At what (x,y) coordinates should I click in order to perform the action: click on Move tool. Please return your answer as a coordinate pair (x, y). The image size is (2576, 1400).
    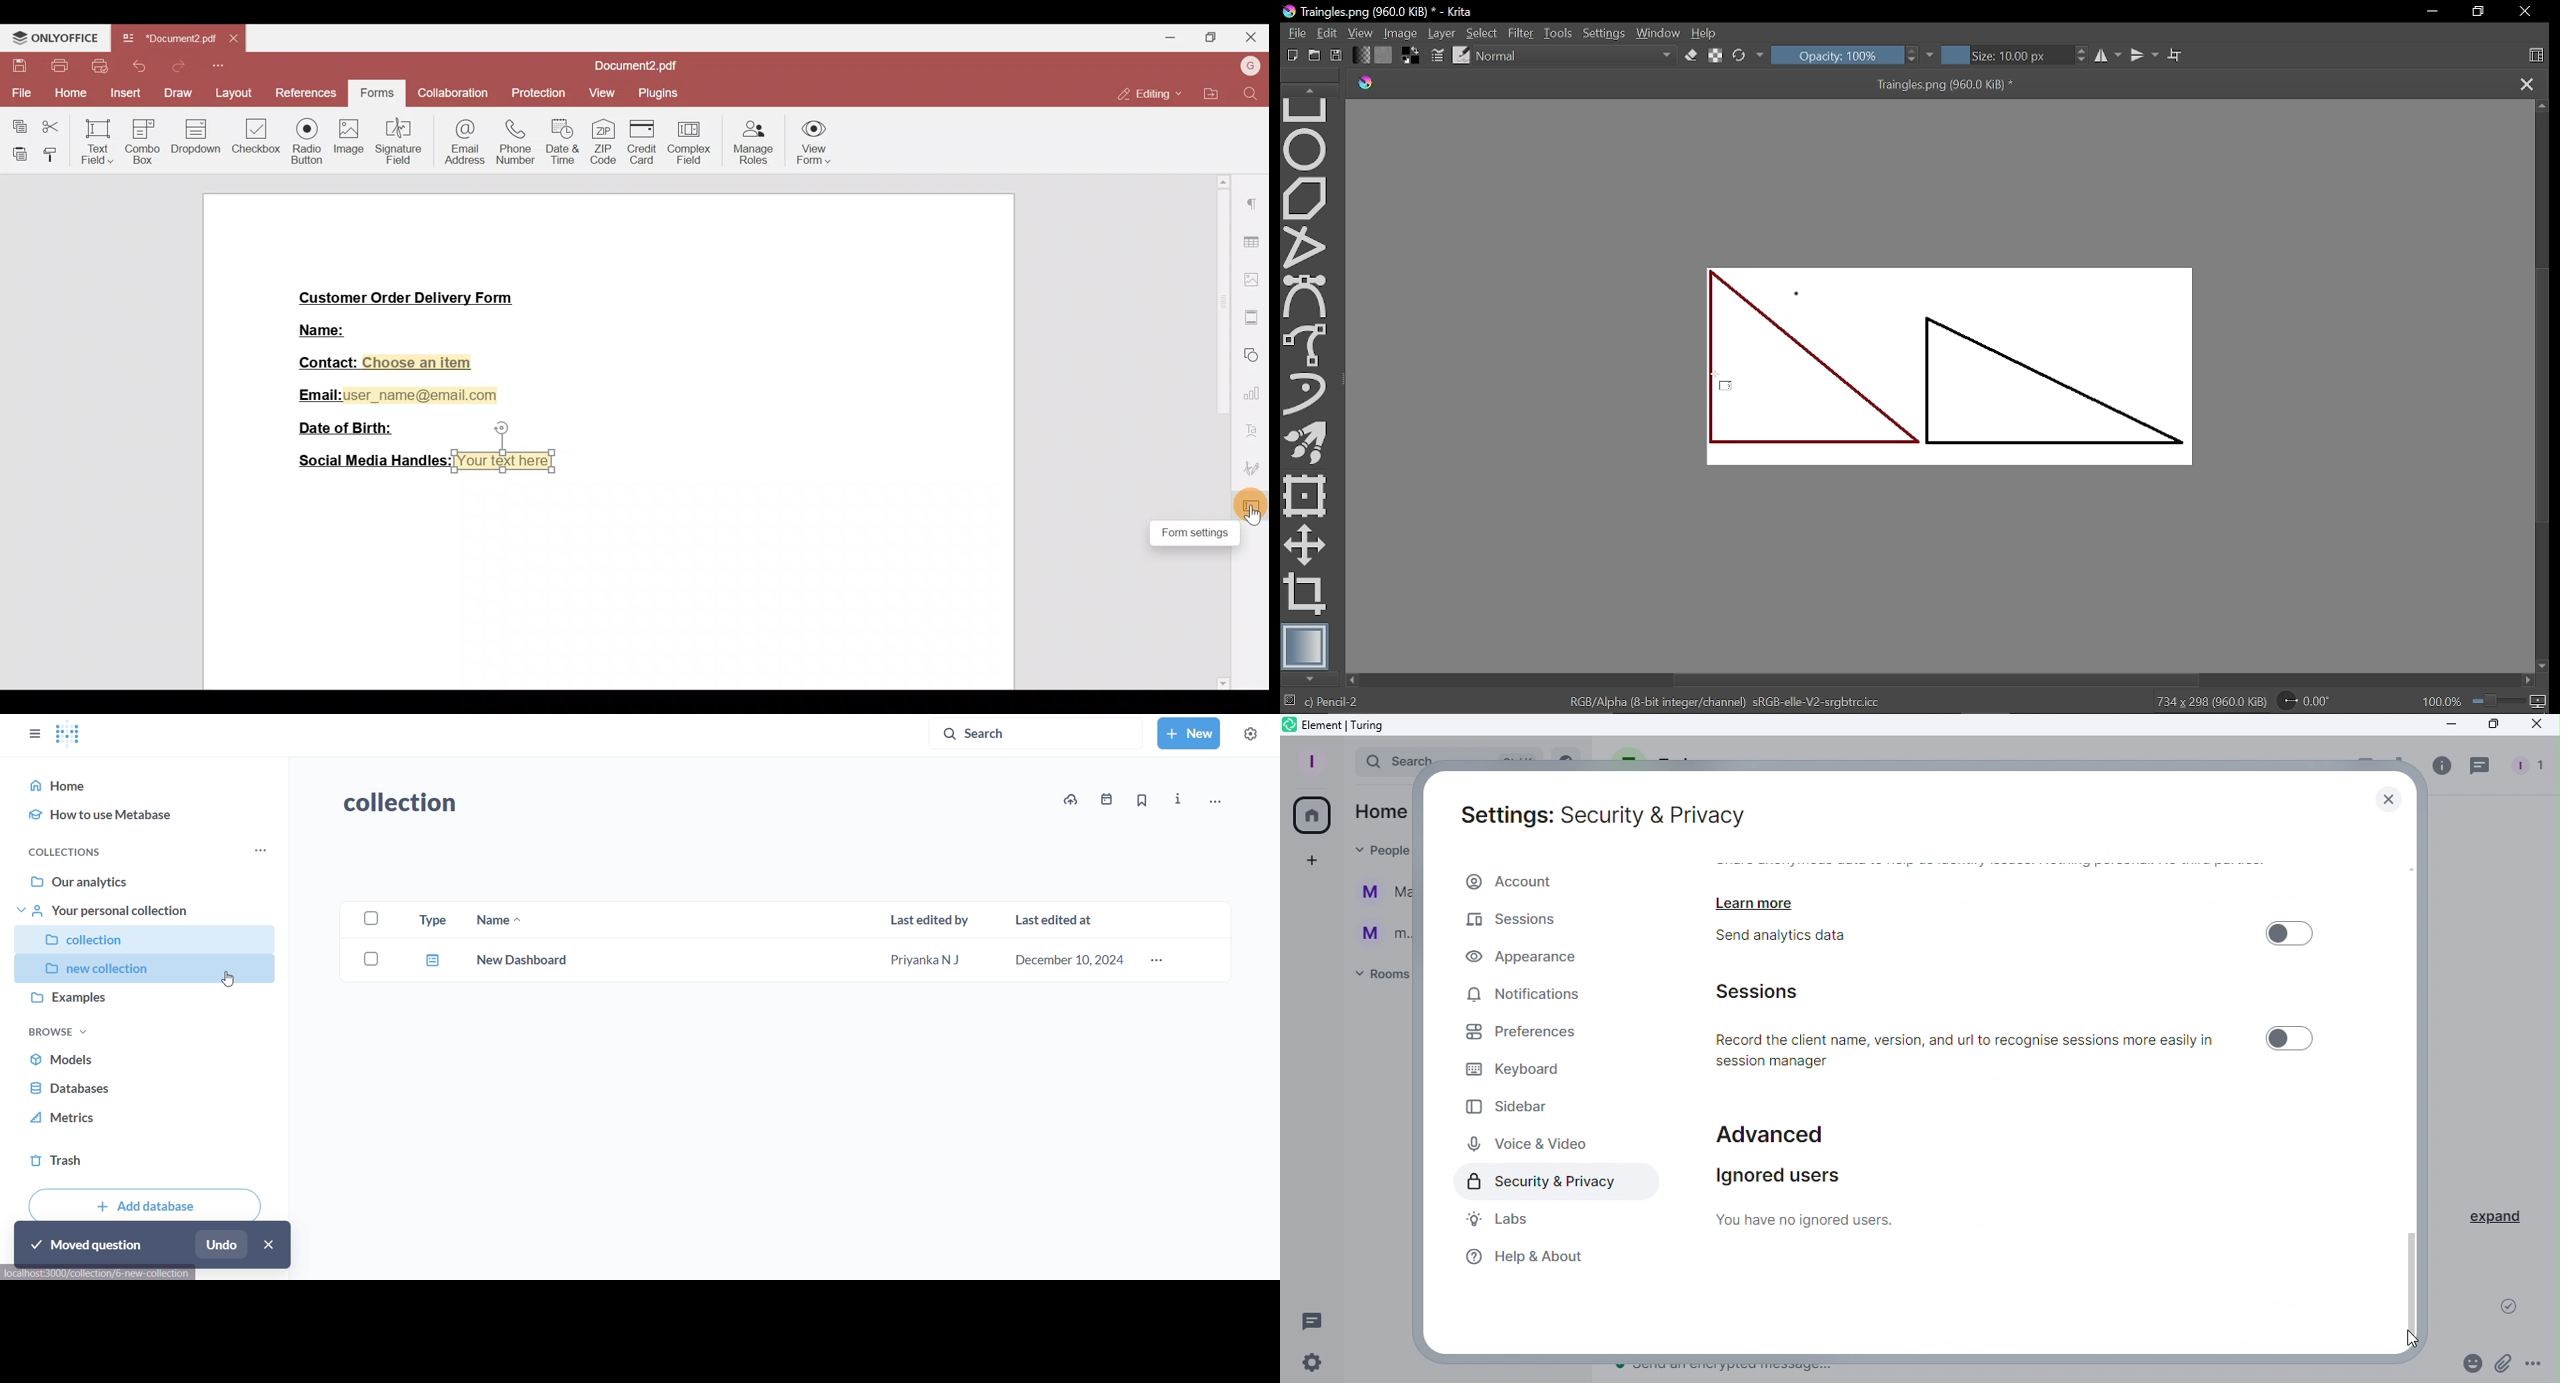
    Looking at the image, I should click on (1305, 544).